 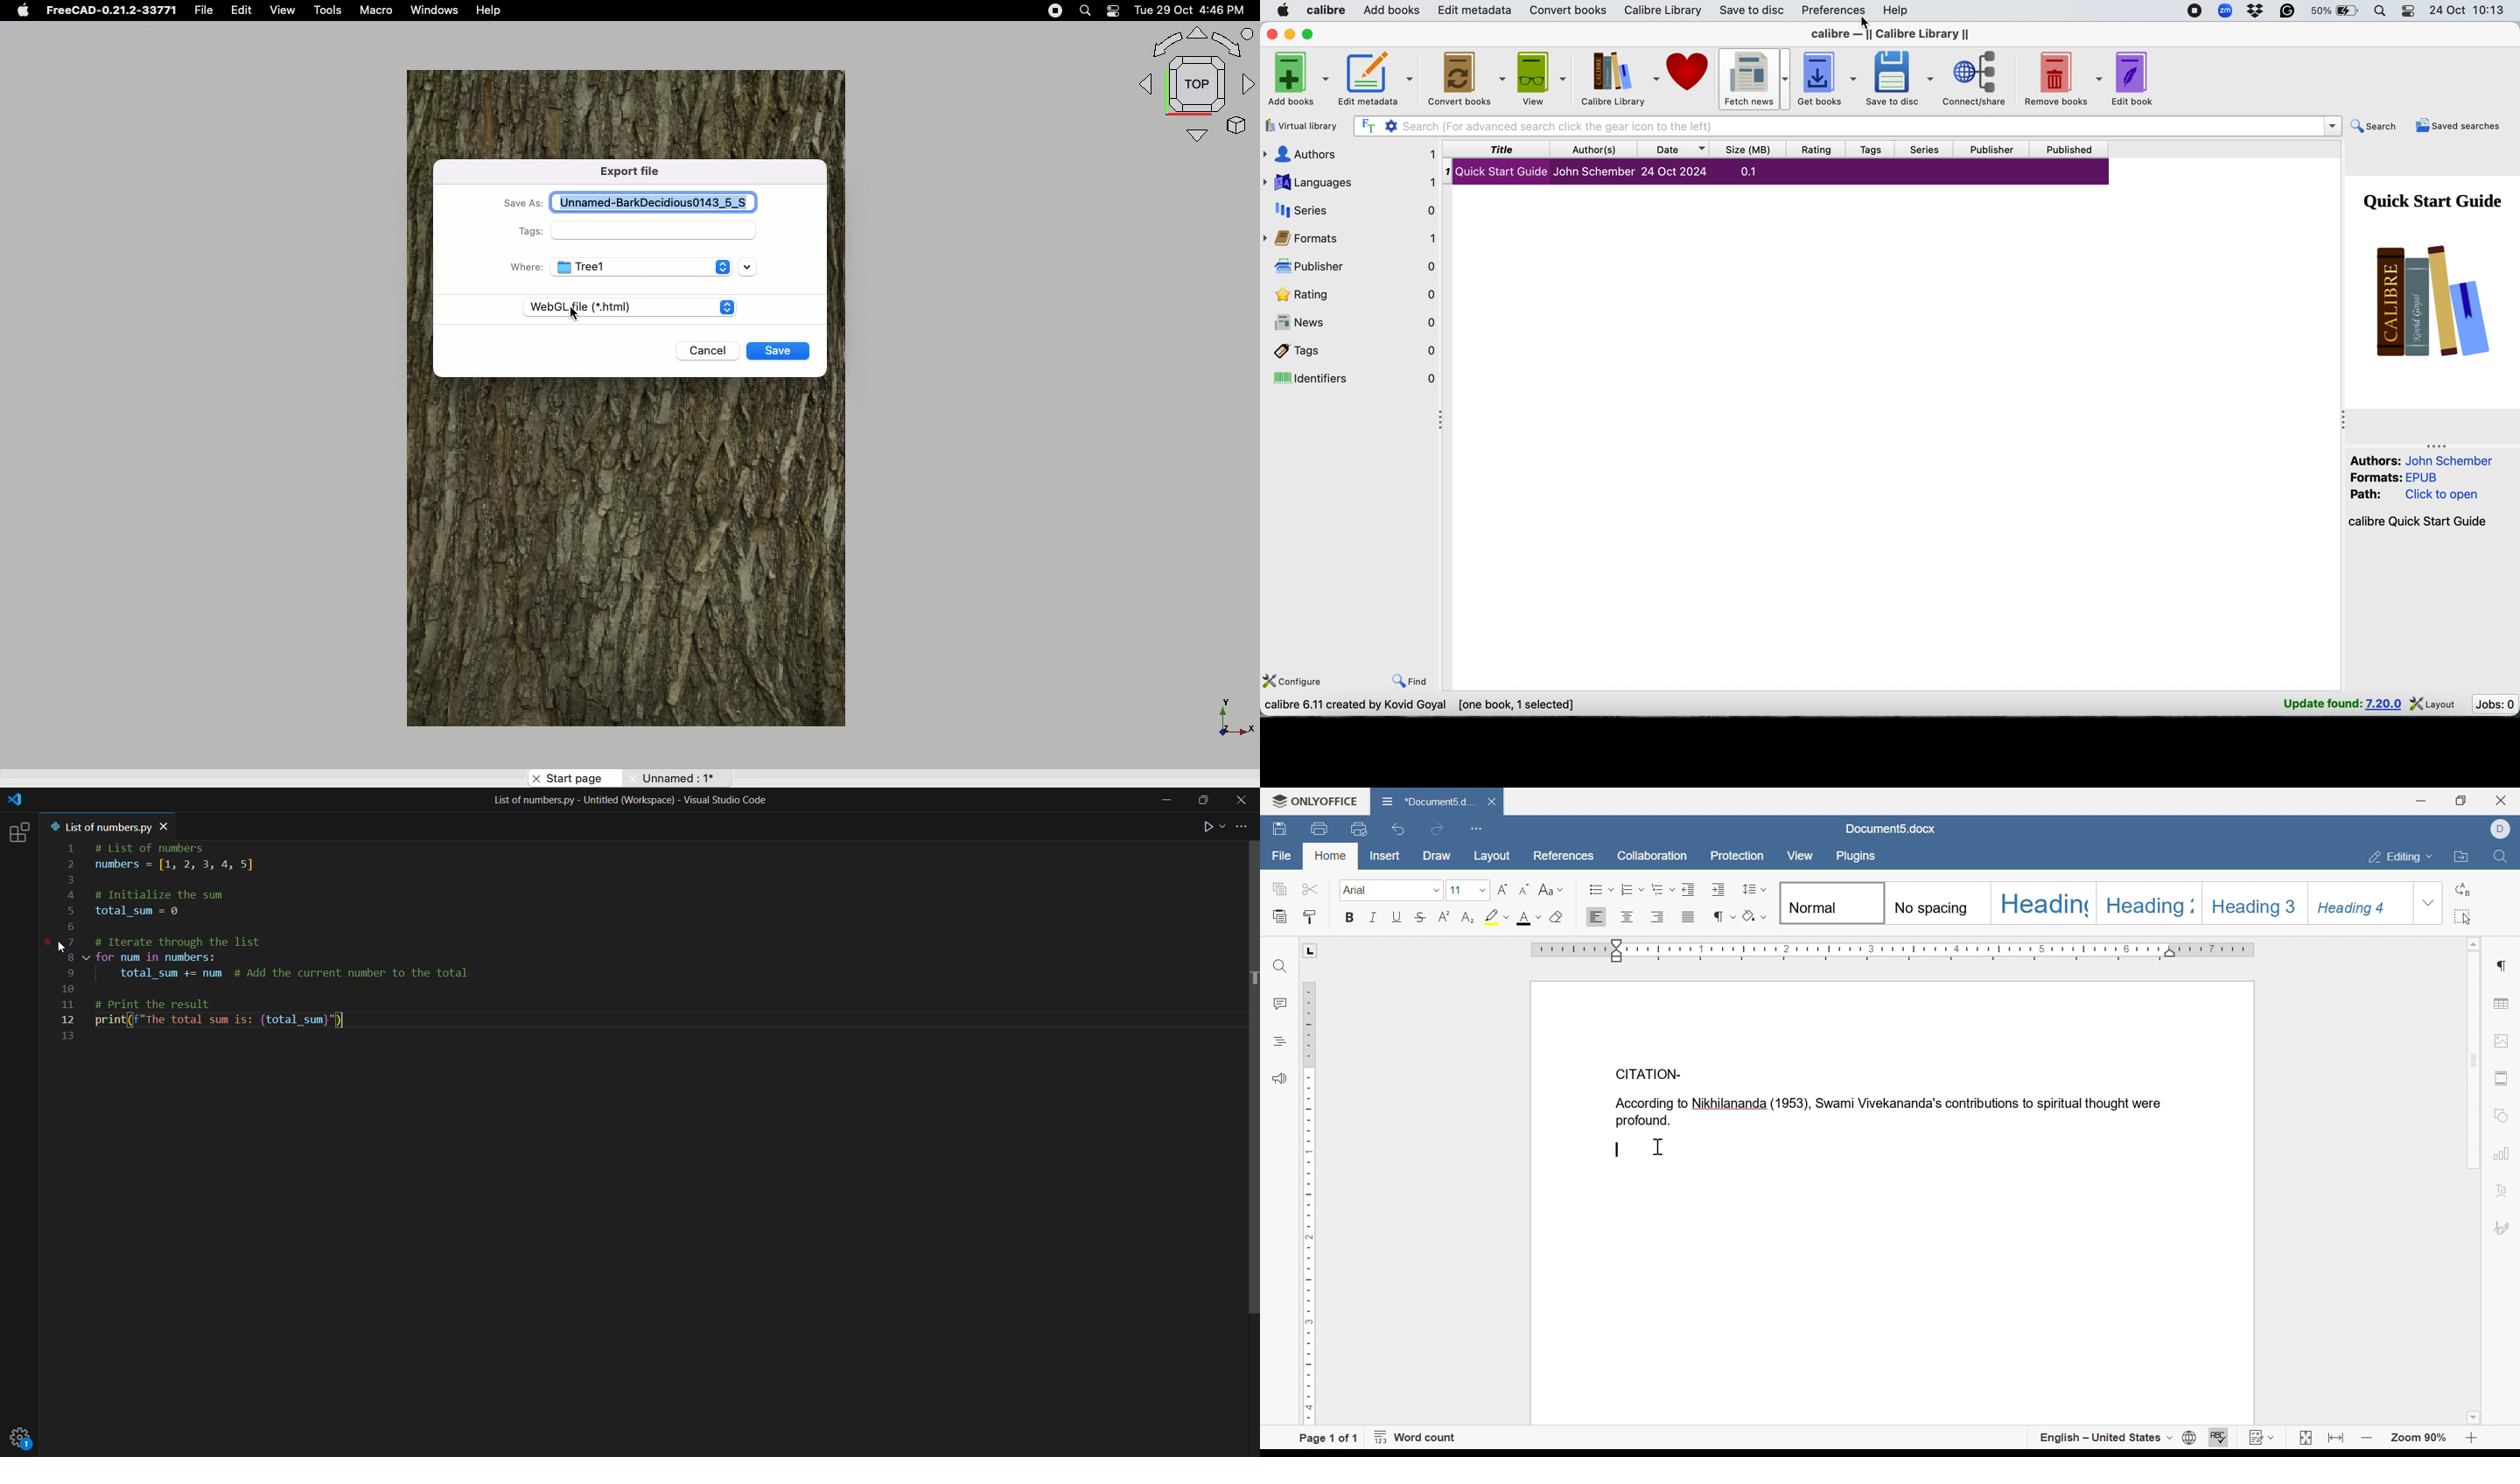 I want to click on Heading, so click(x=2047, y=903).